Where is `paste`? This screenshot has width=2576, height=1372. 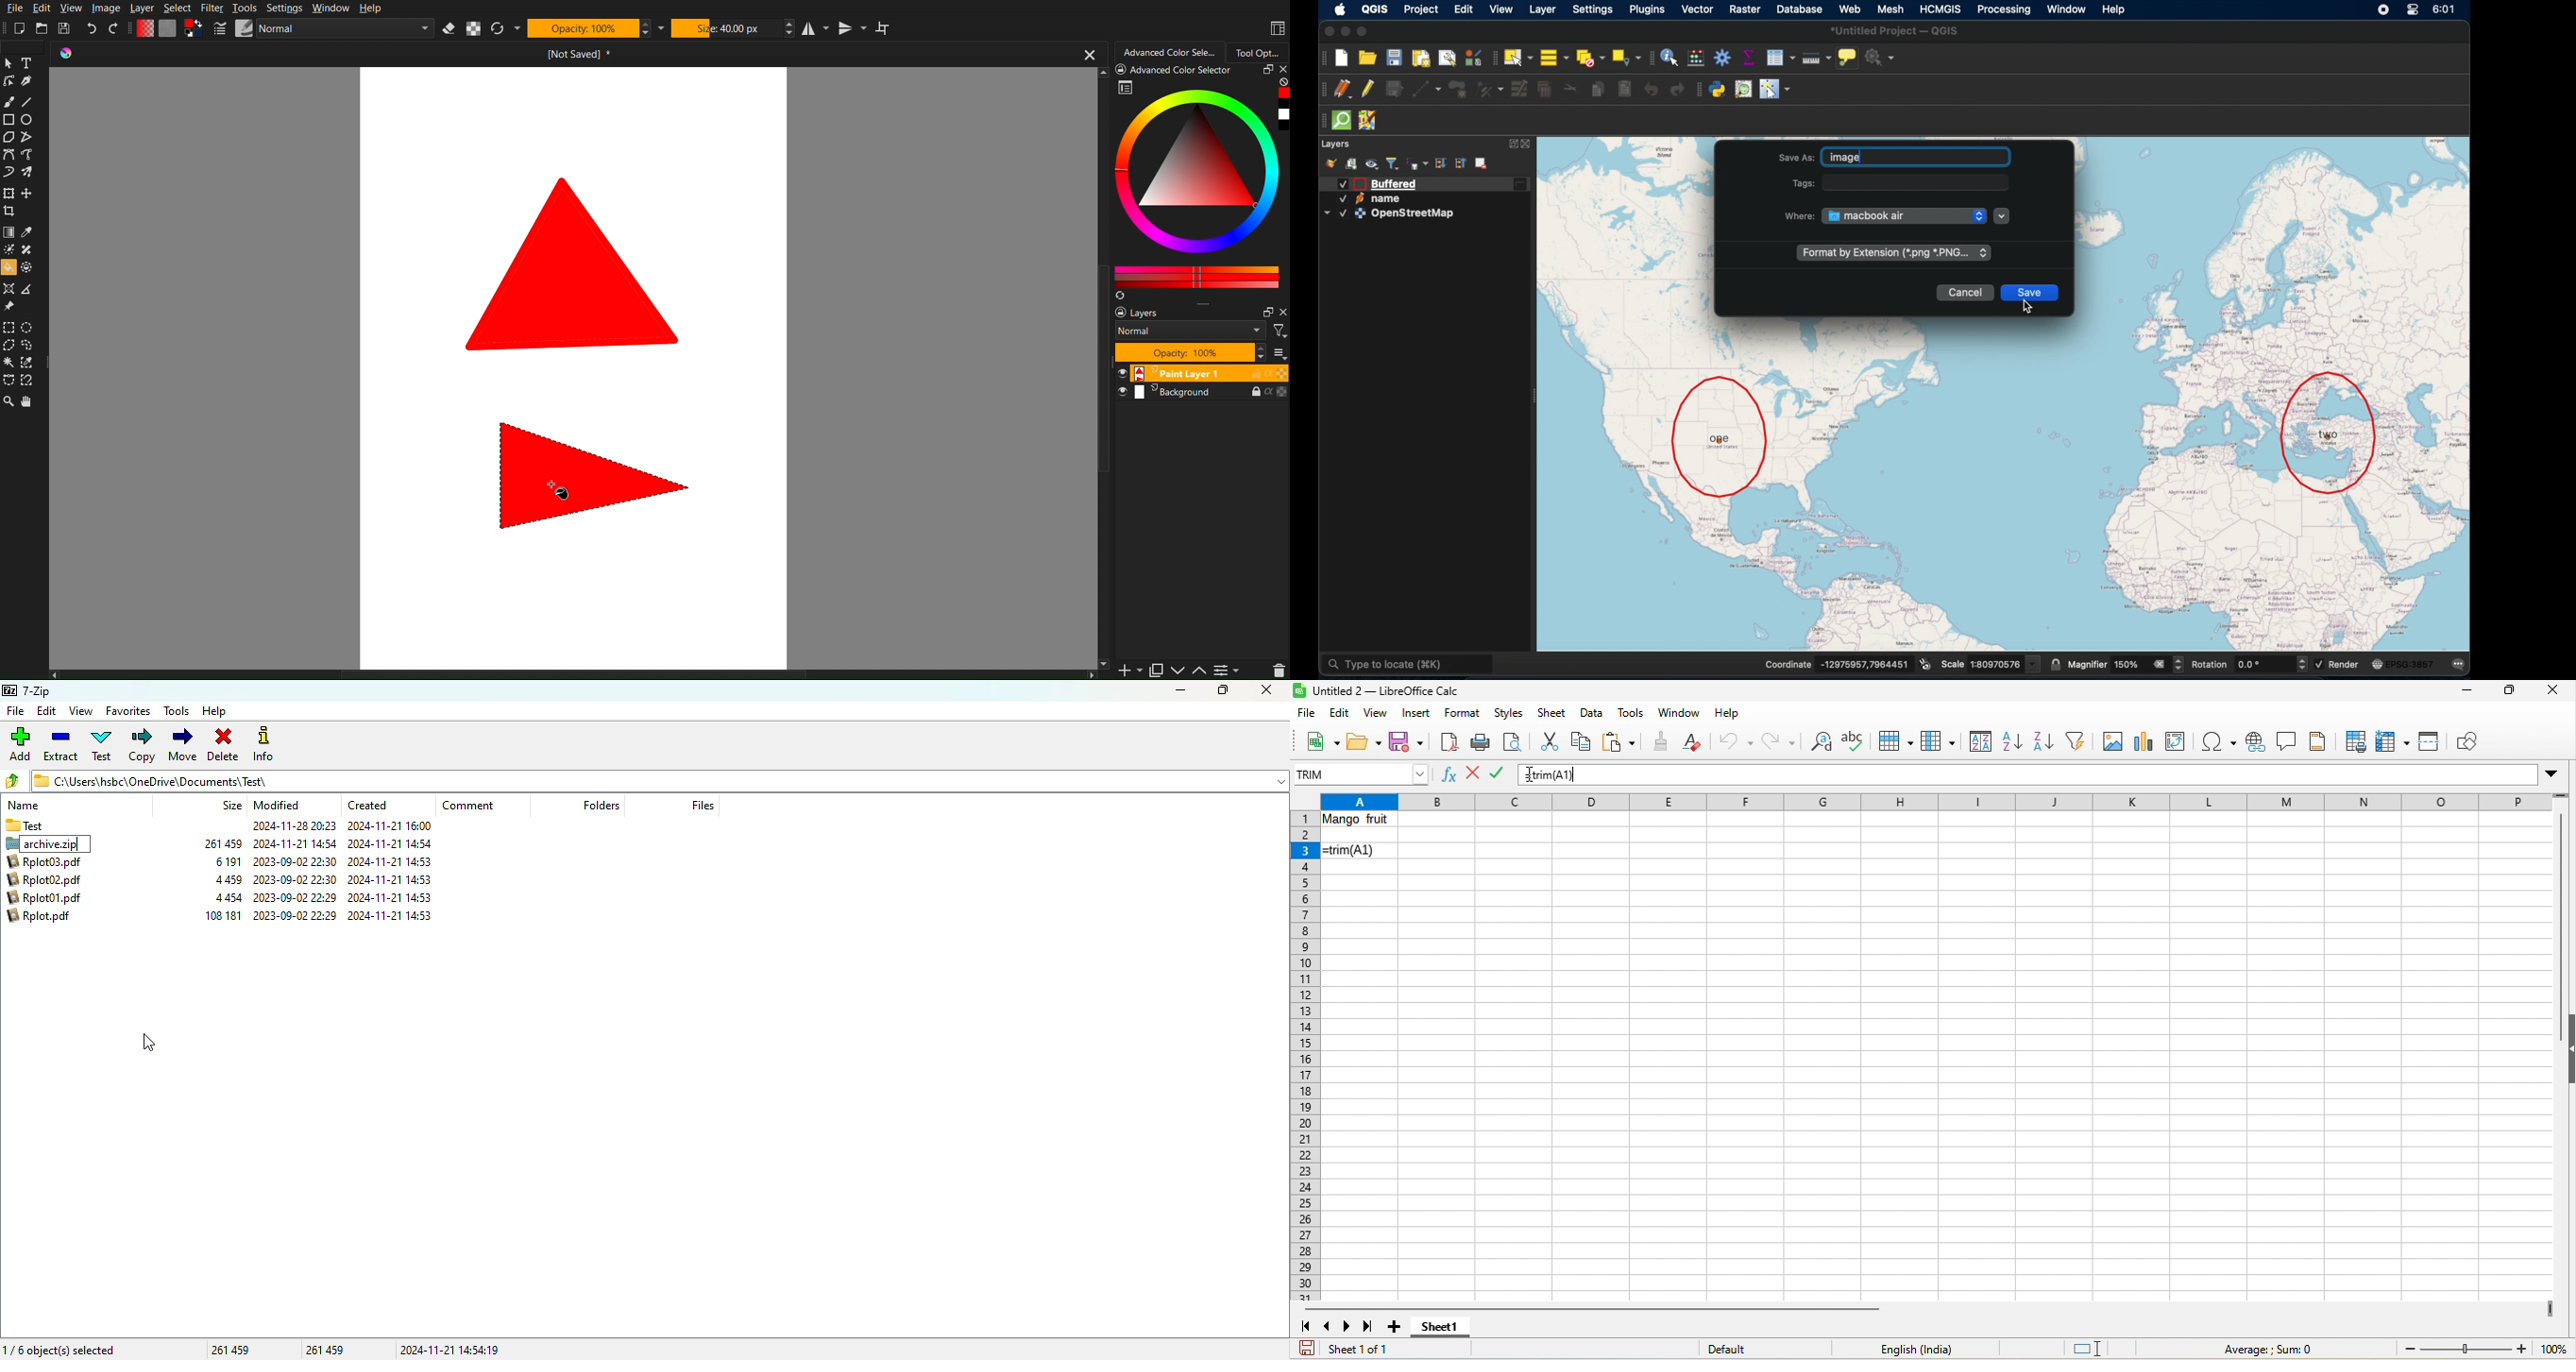
paste is located at coordinates (1619, 743).